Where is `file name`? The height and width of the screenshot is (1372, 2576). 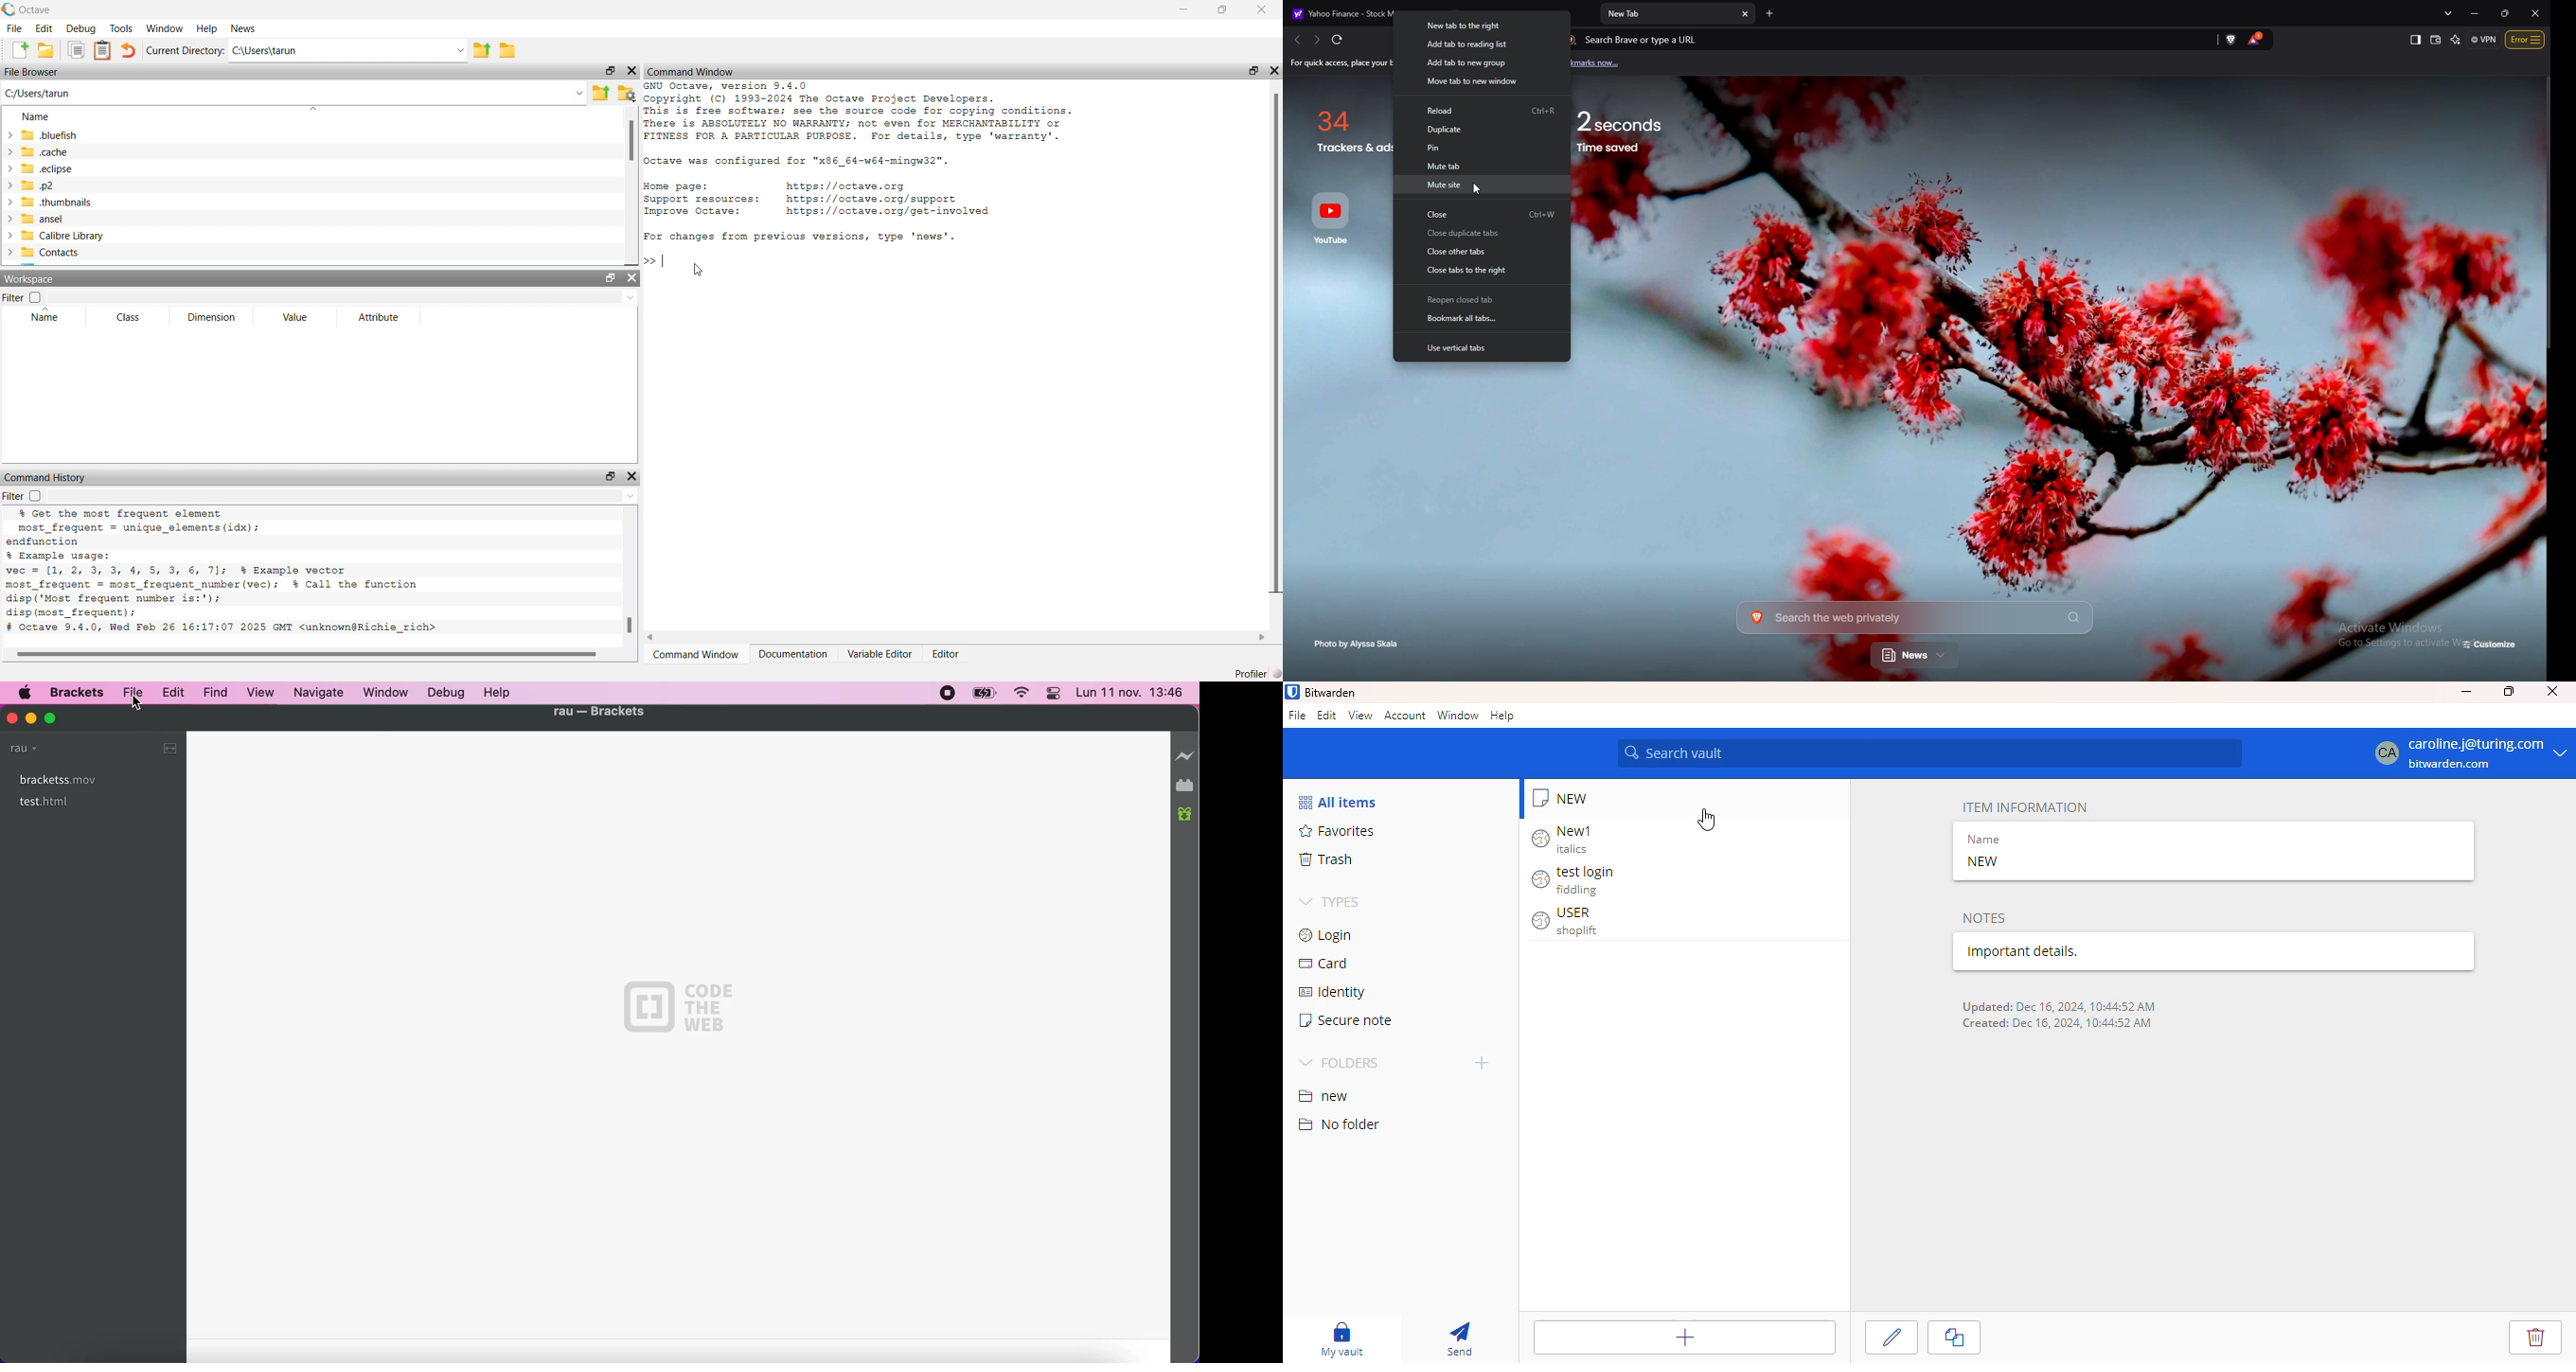 file name is located at coordinates (599, 712).